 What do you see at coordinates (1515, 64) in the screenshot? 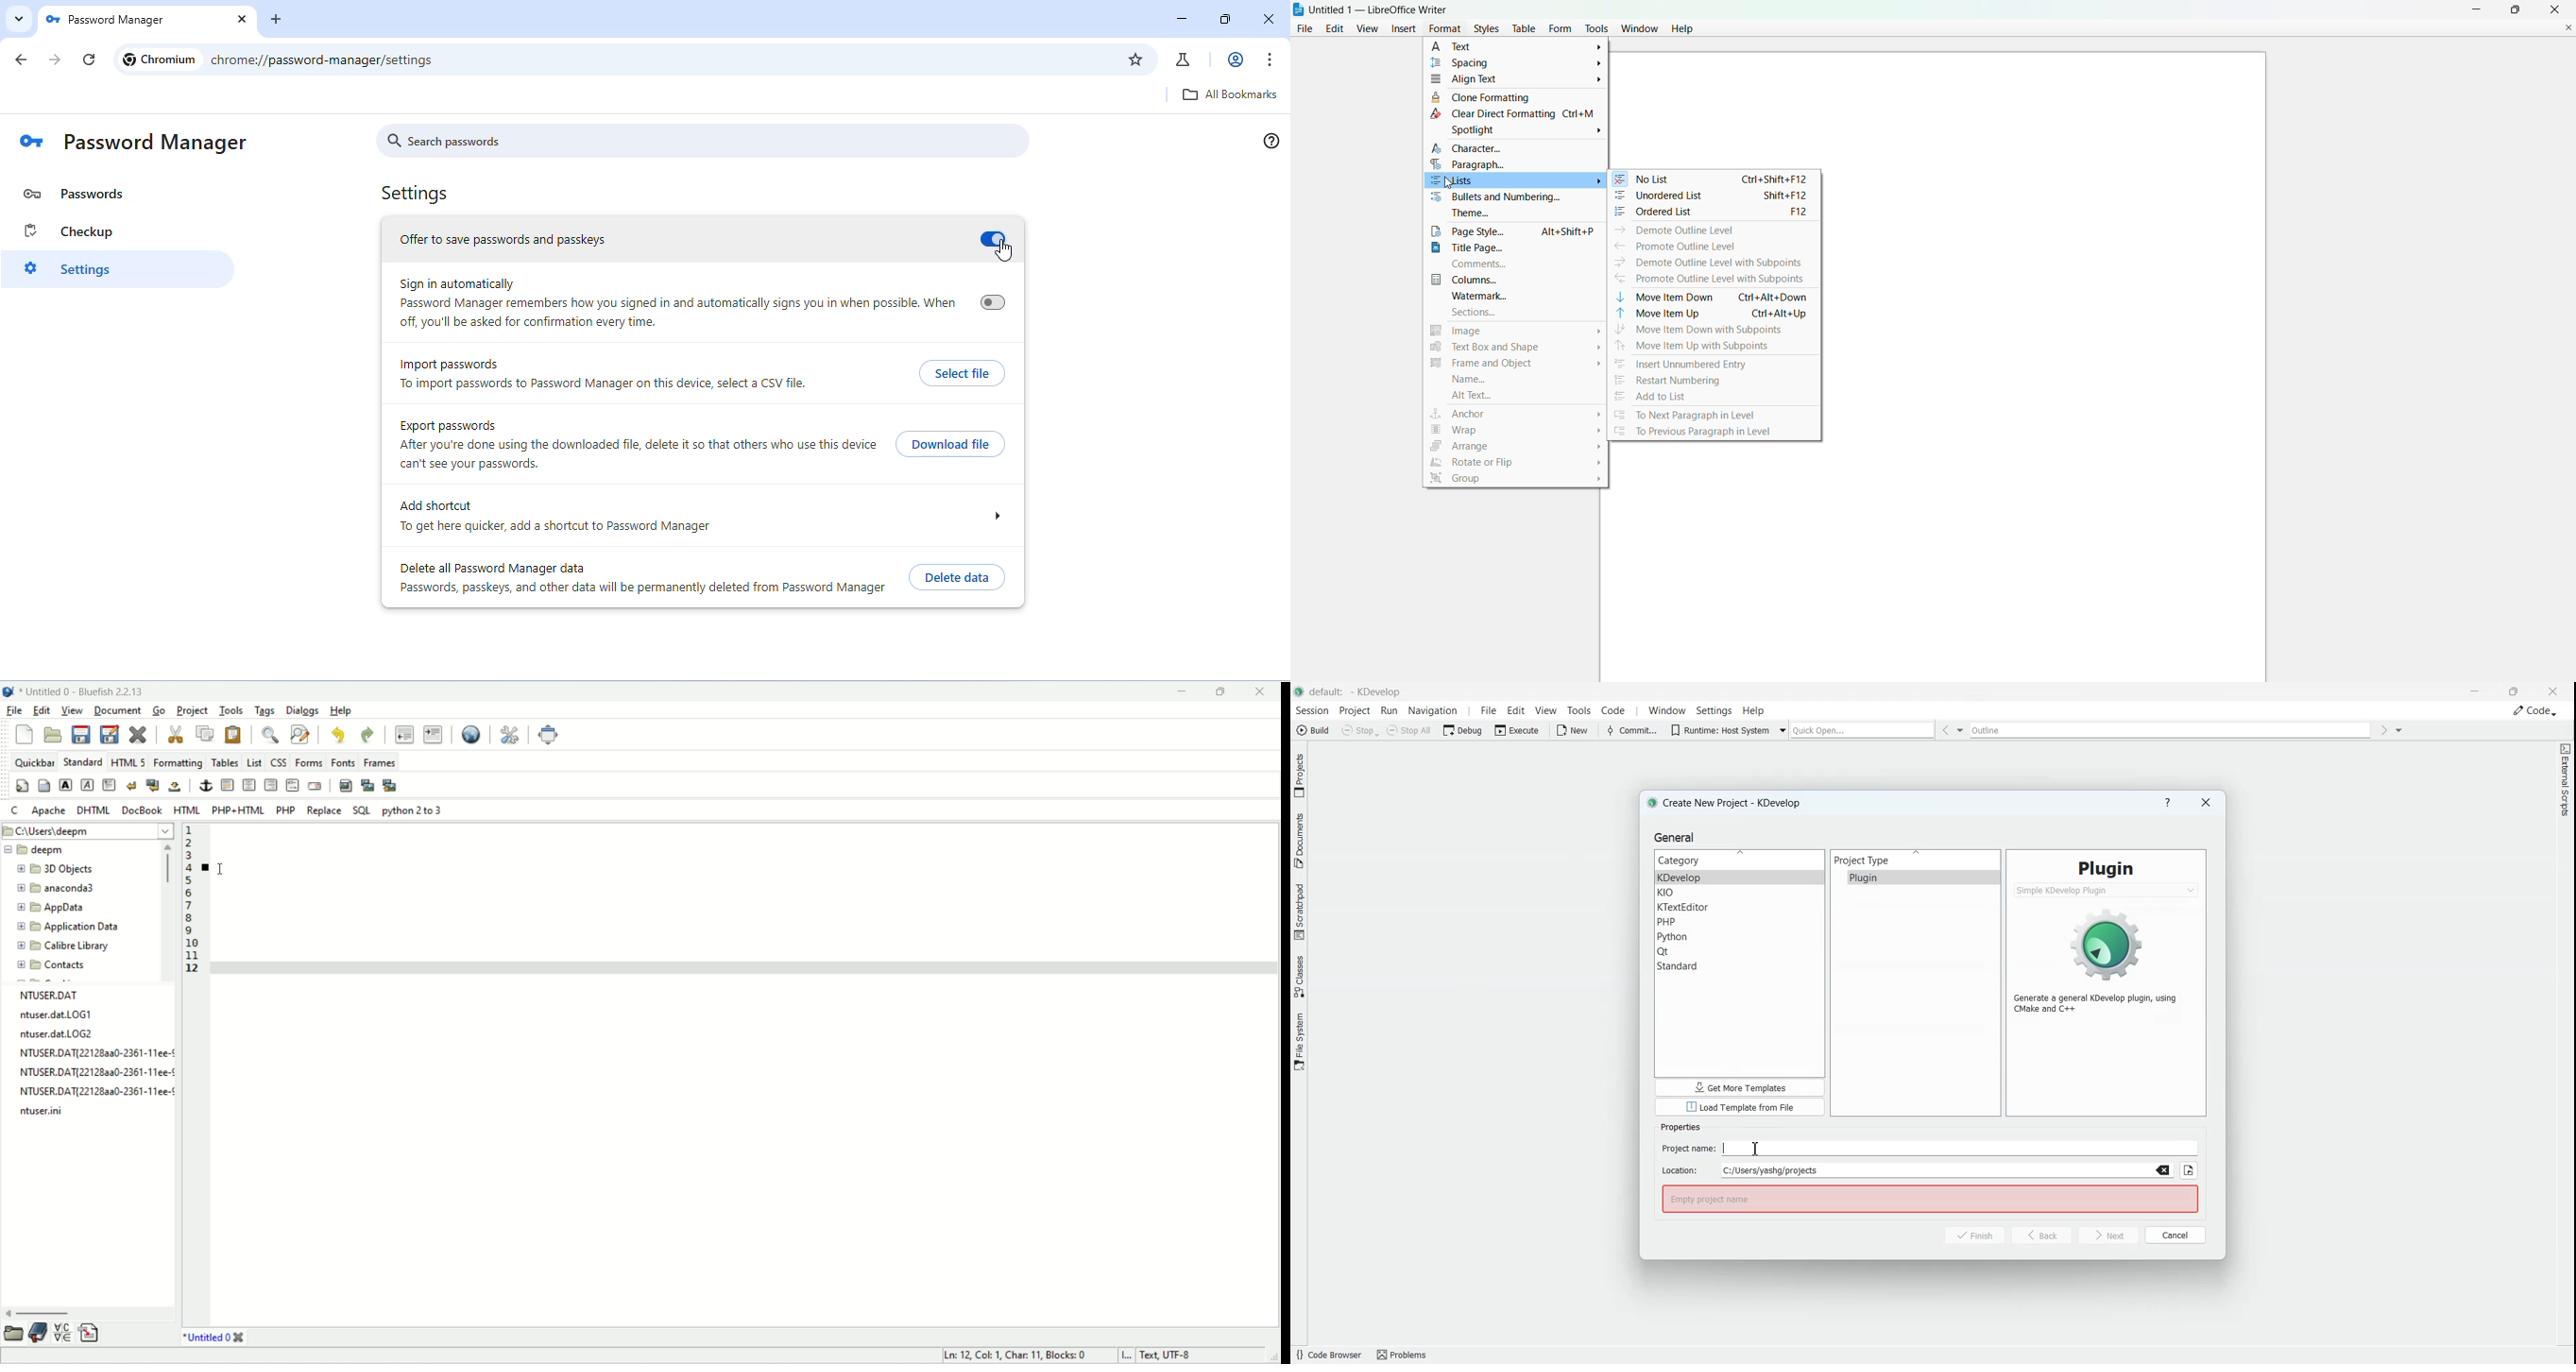
I see `spacing` at bounding box center [1515, 64].